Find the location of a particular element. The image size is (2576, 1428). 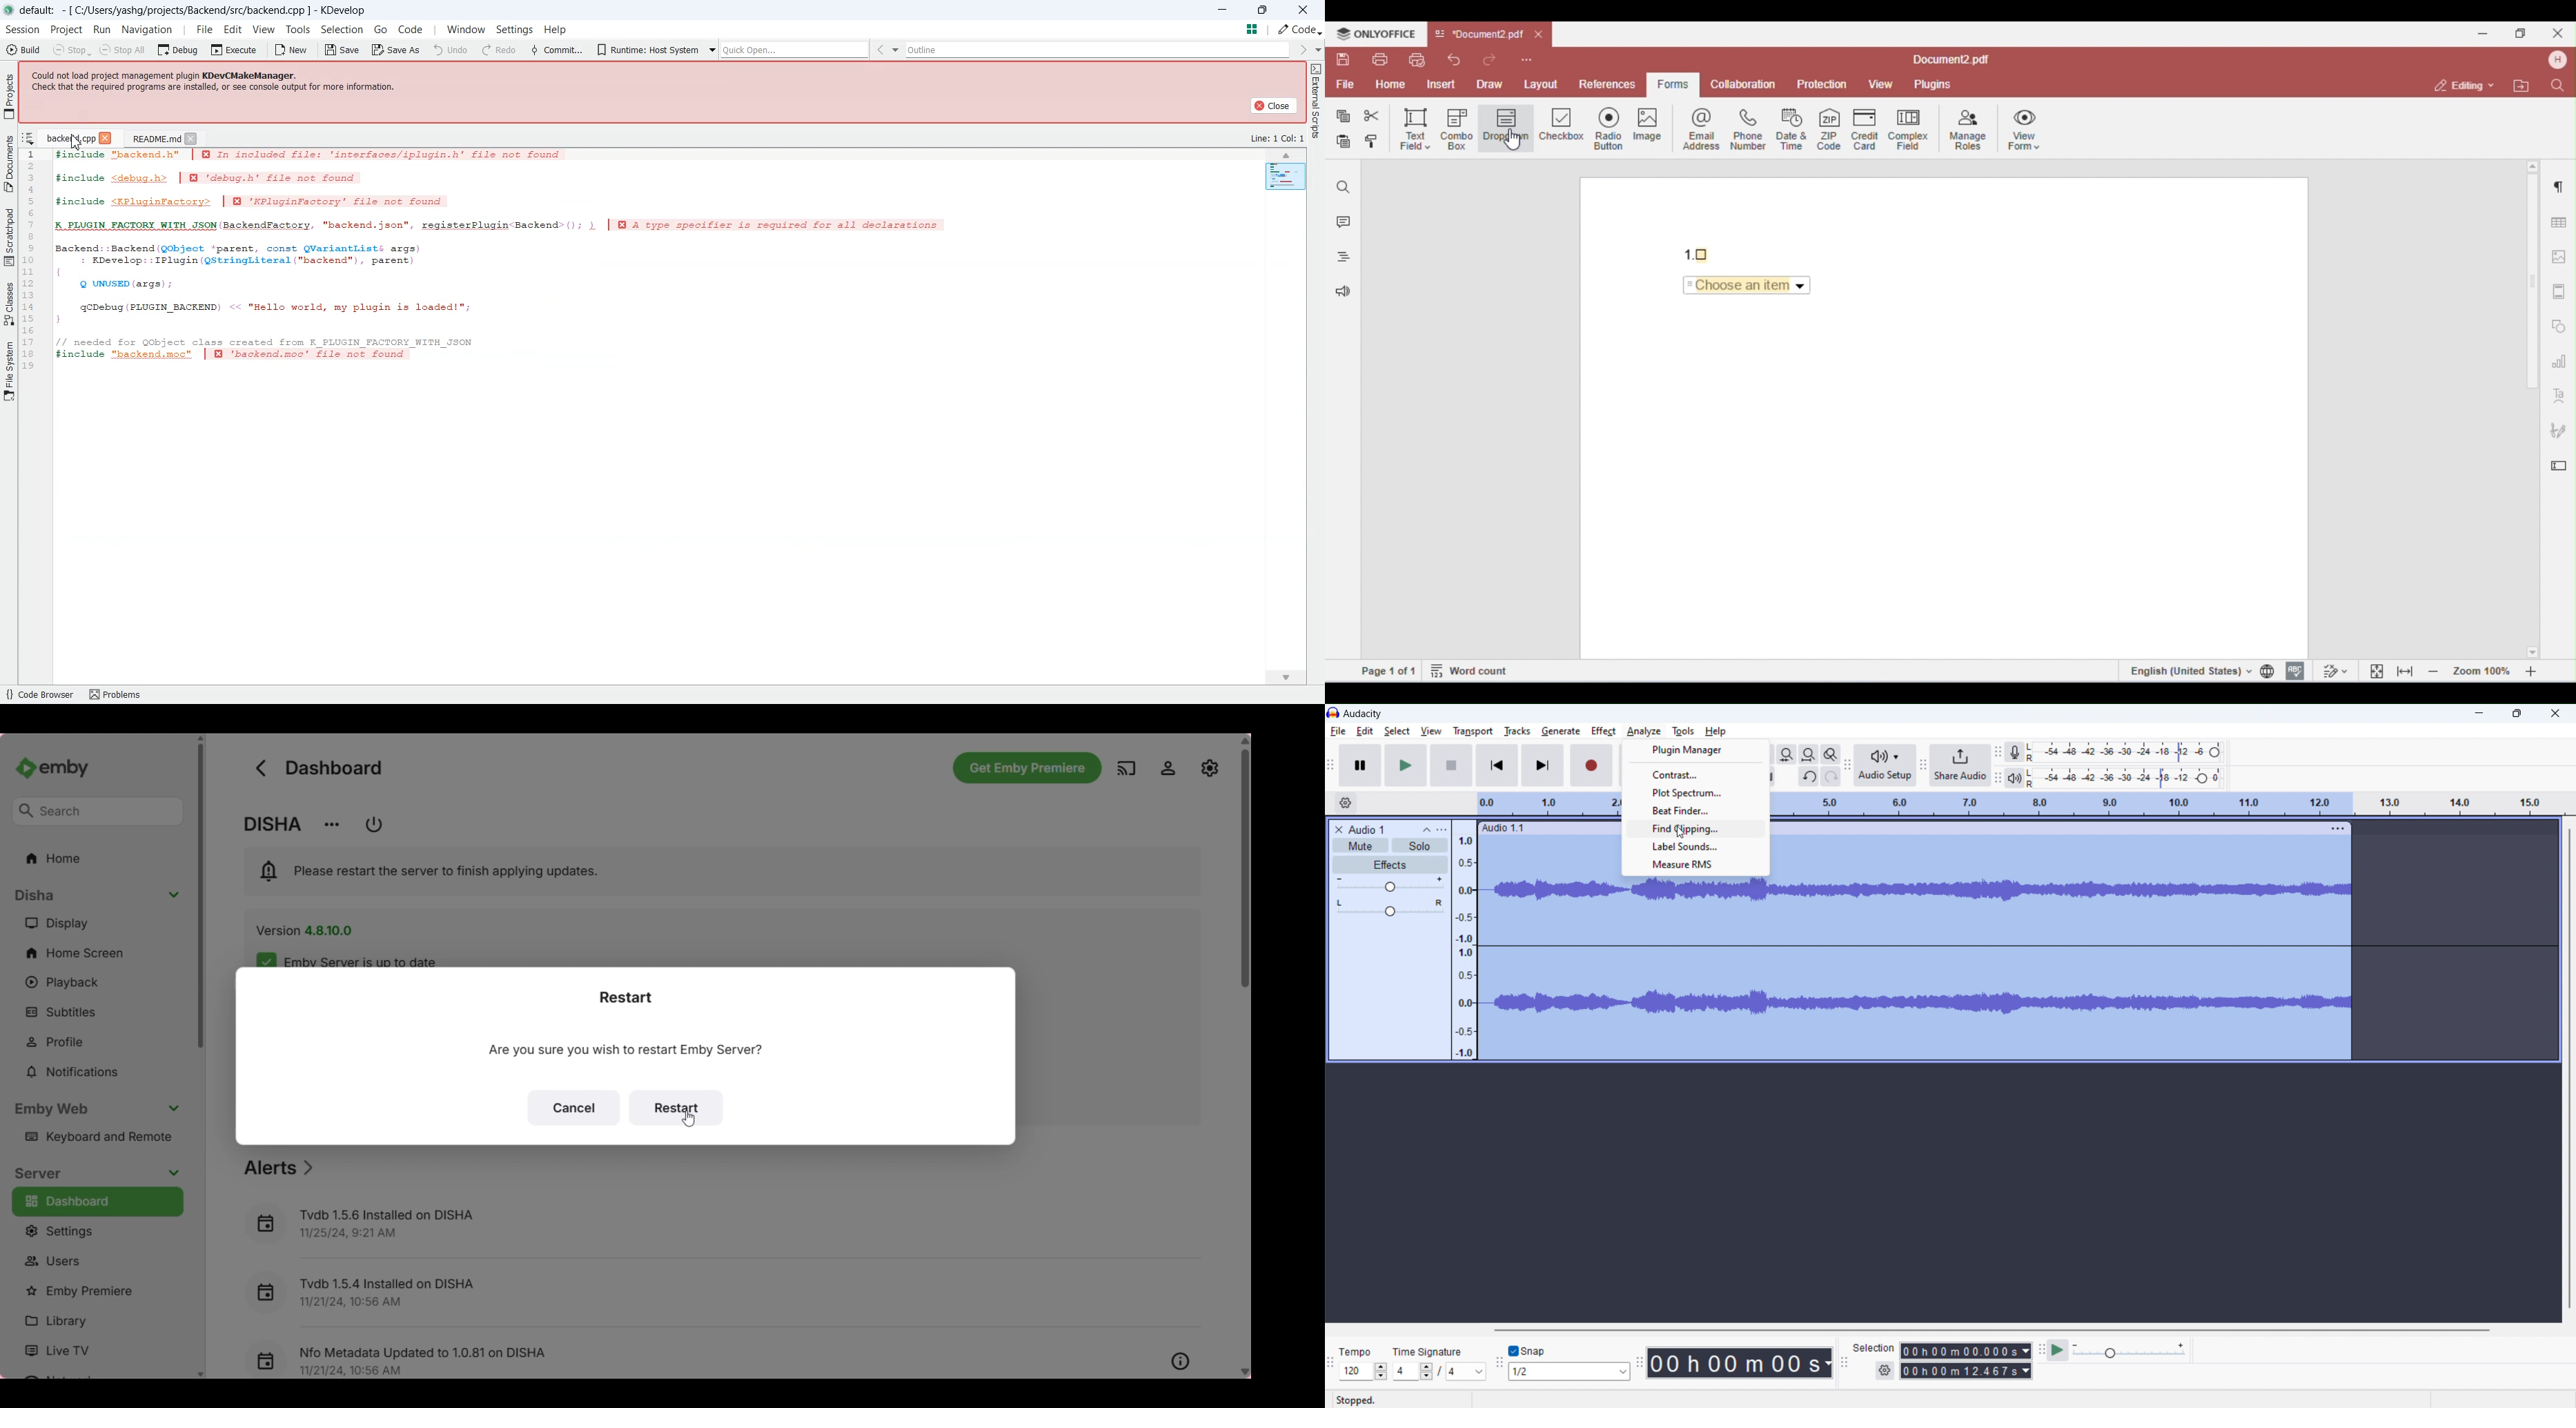

Outline is located at coordinates (911, 50).